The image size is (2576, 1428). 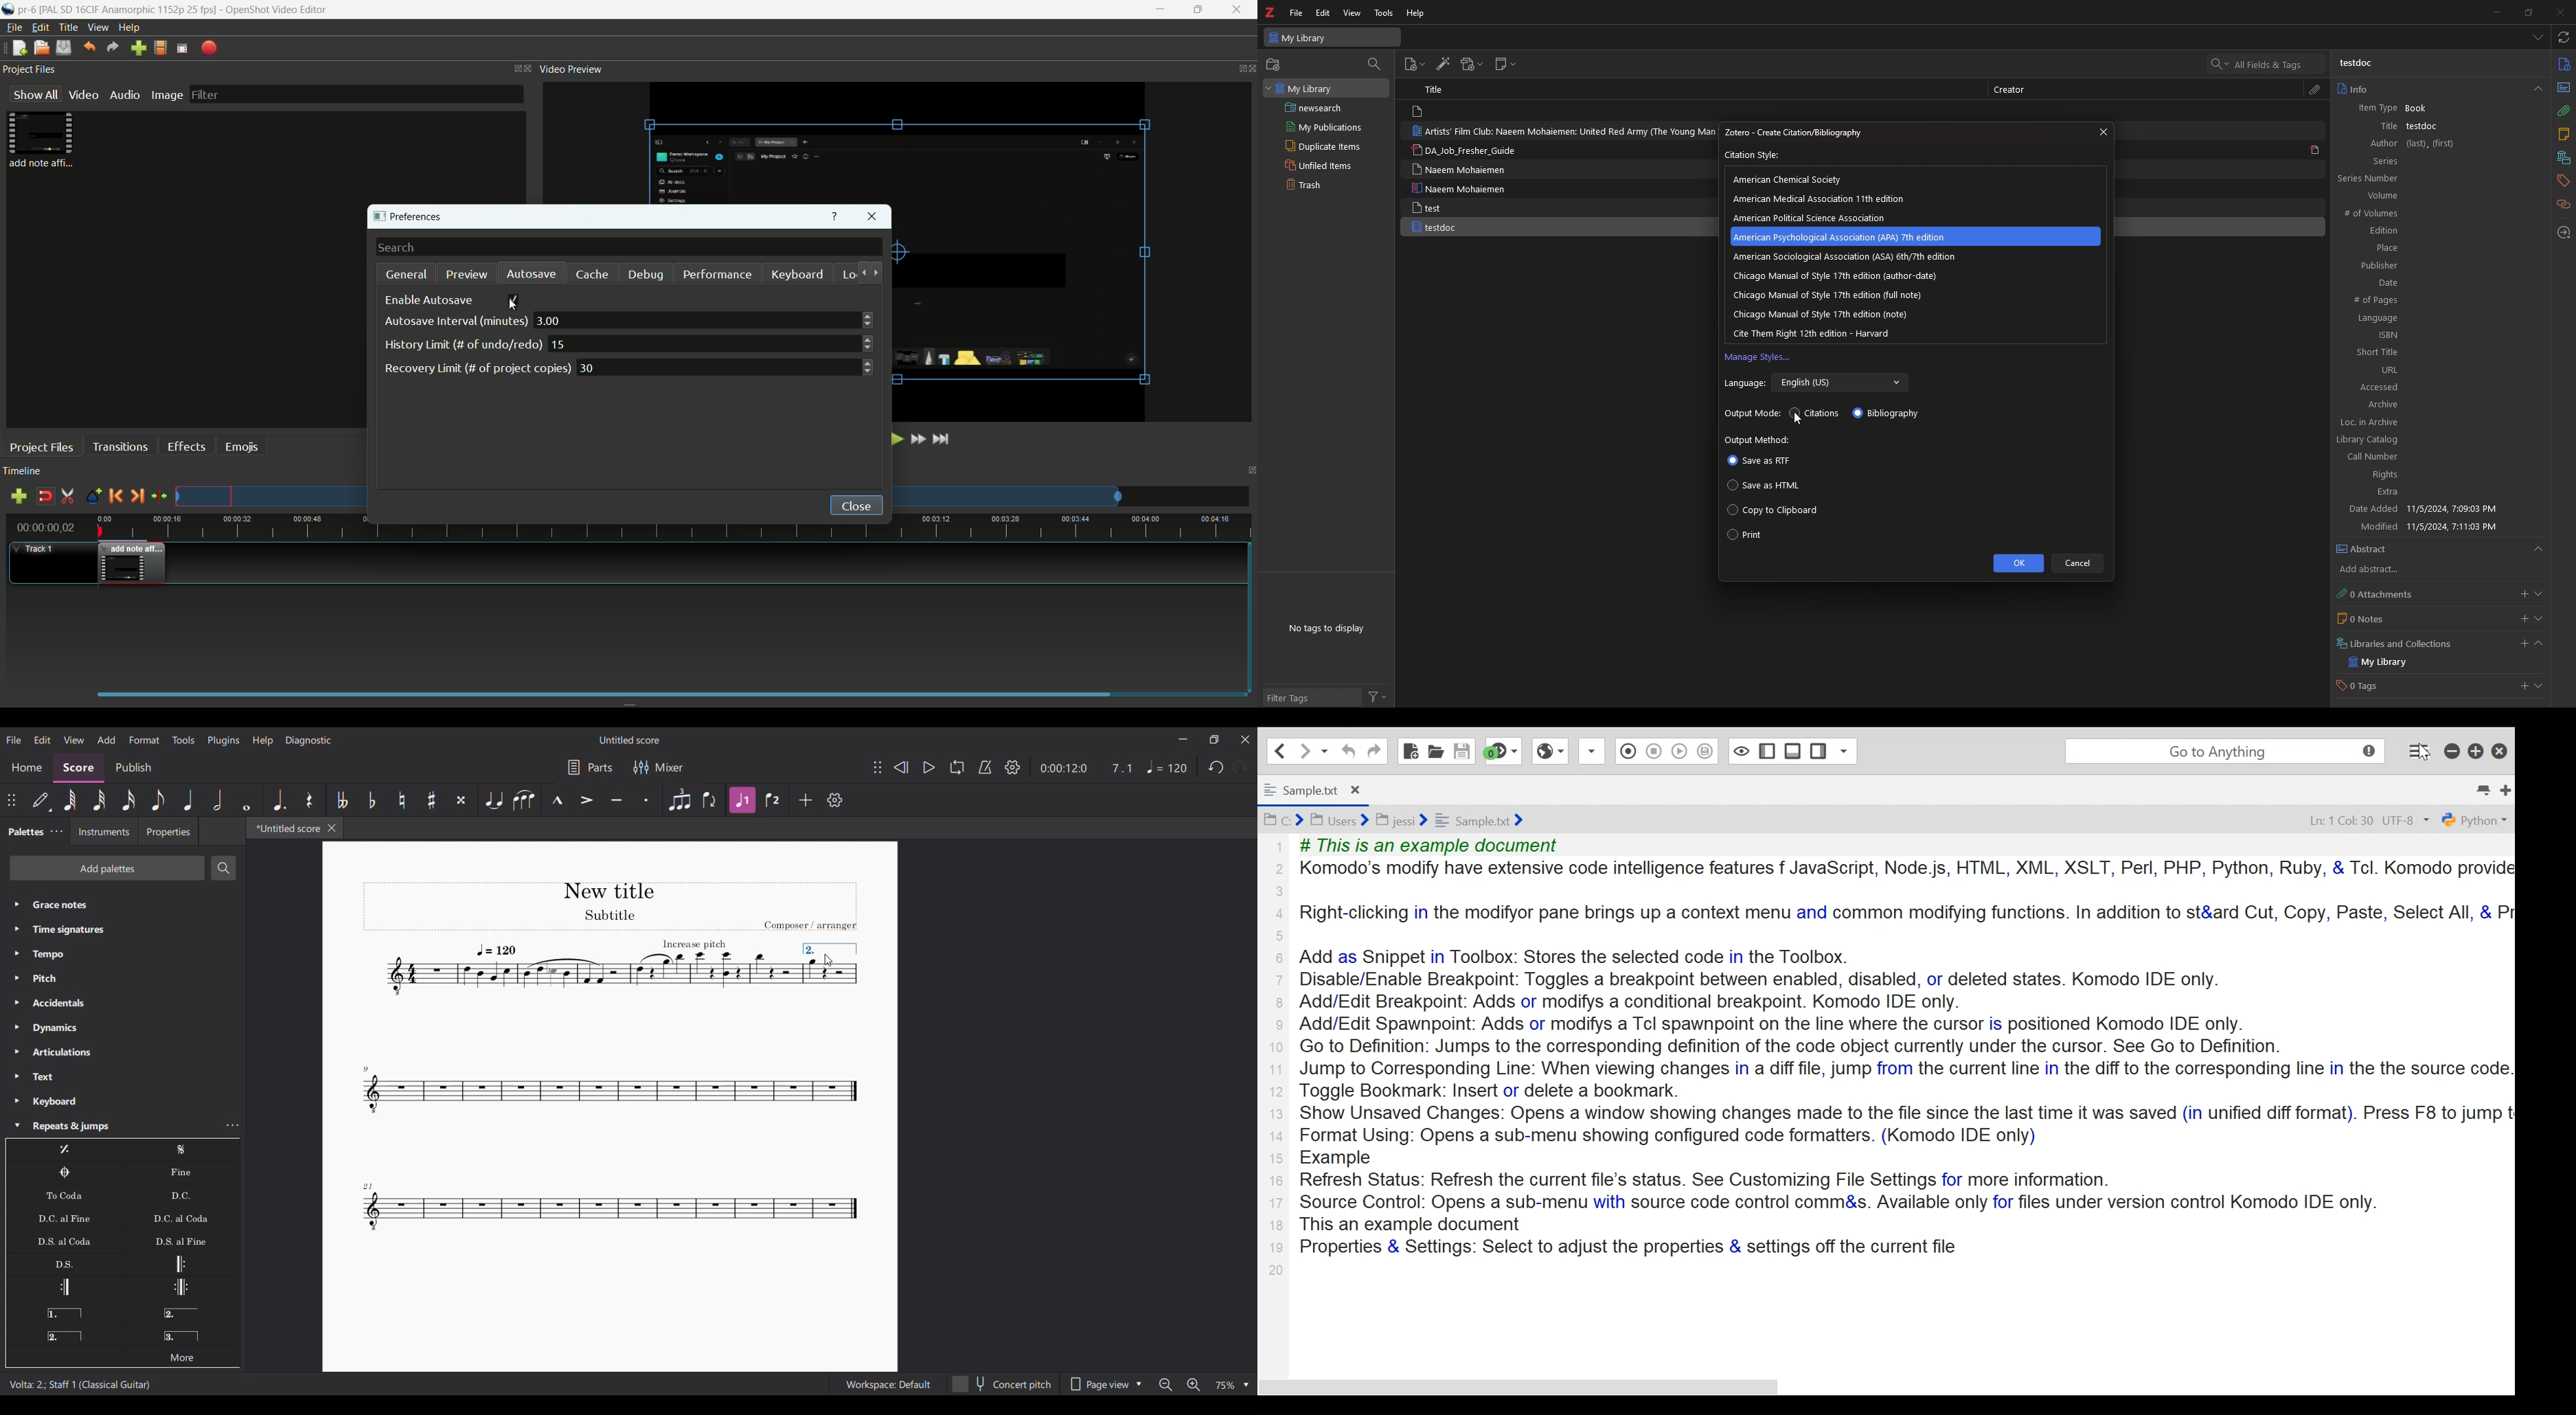 I want to click on D.C. al Coda, so click(x=181, y=1218).